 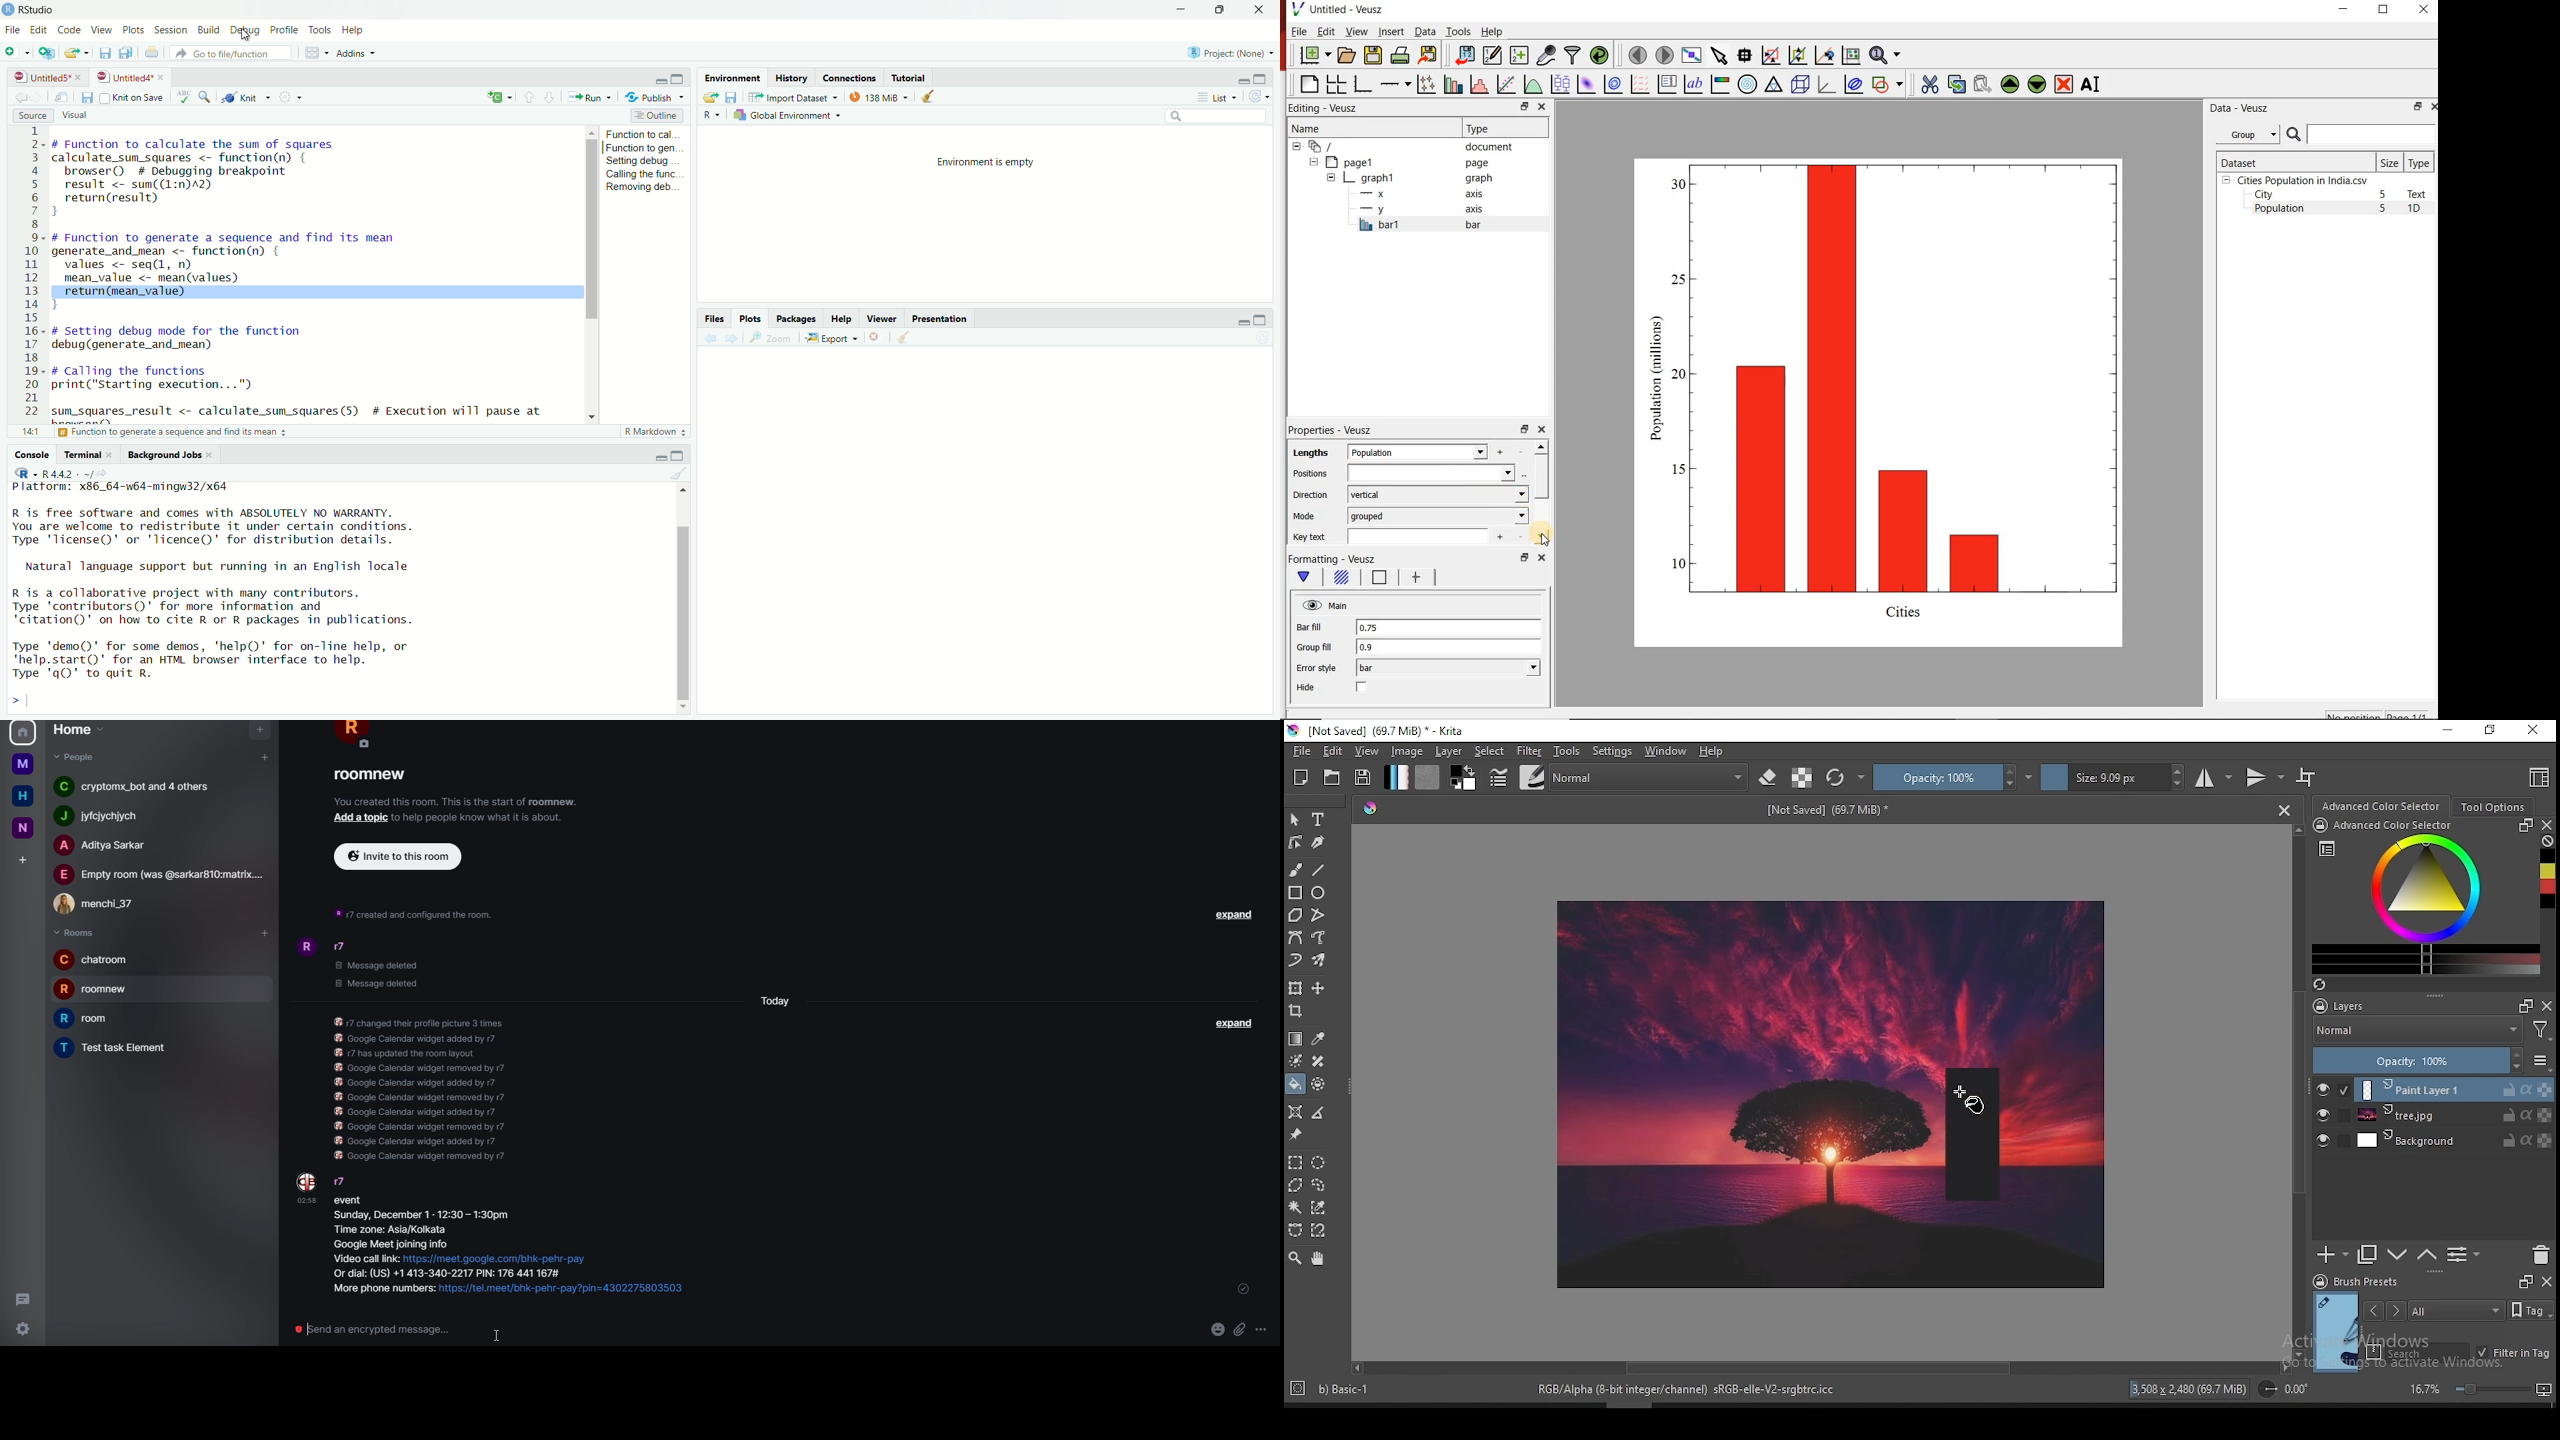 What do you see at coordinates (161, 875) in the screenshot?
I see `people` at bounding box center [161, 875].